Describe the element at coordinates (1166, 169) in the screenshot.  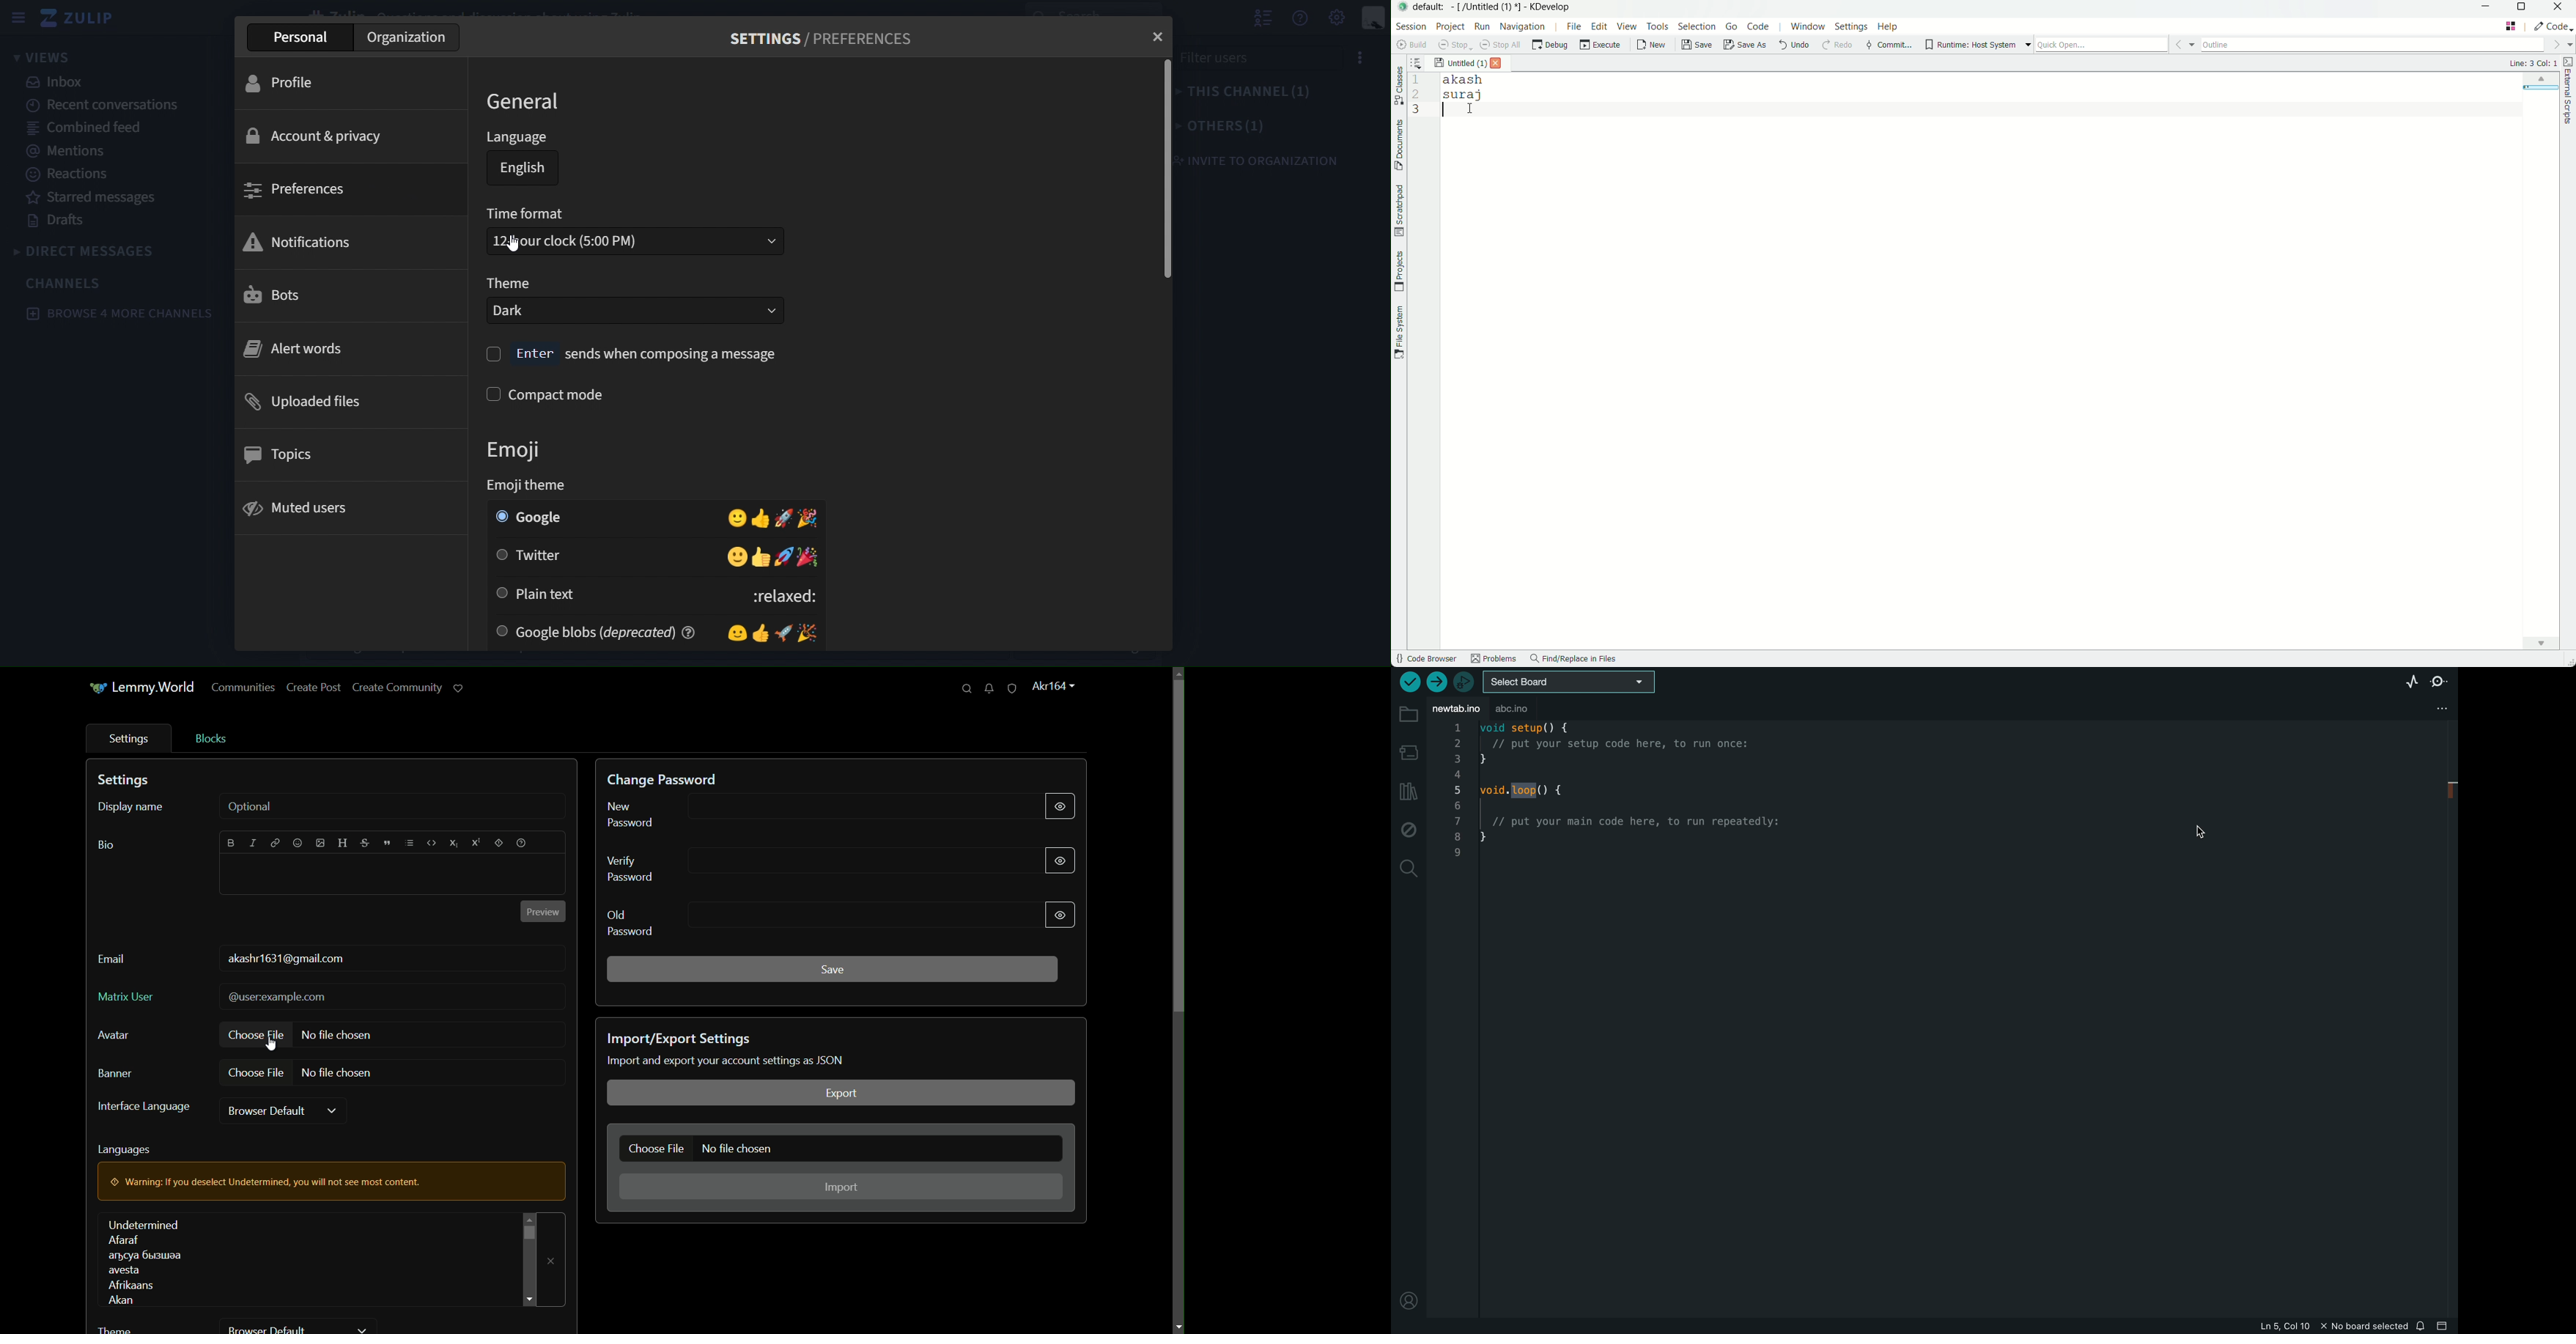
I see `vertical scrollbar` at that location.